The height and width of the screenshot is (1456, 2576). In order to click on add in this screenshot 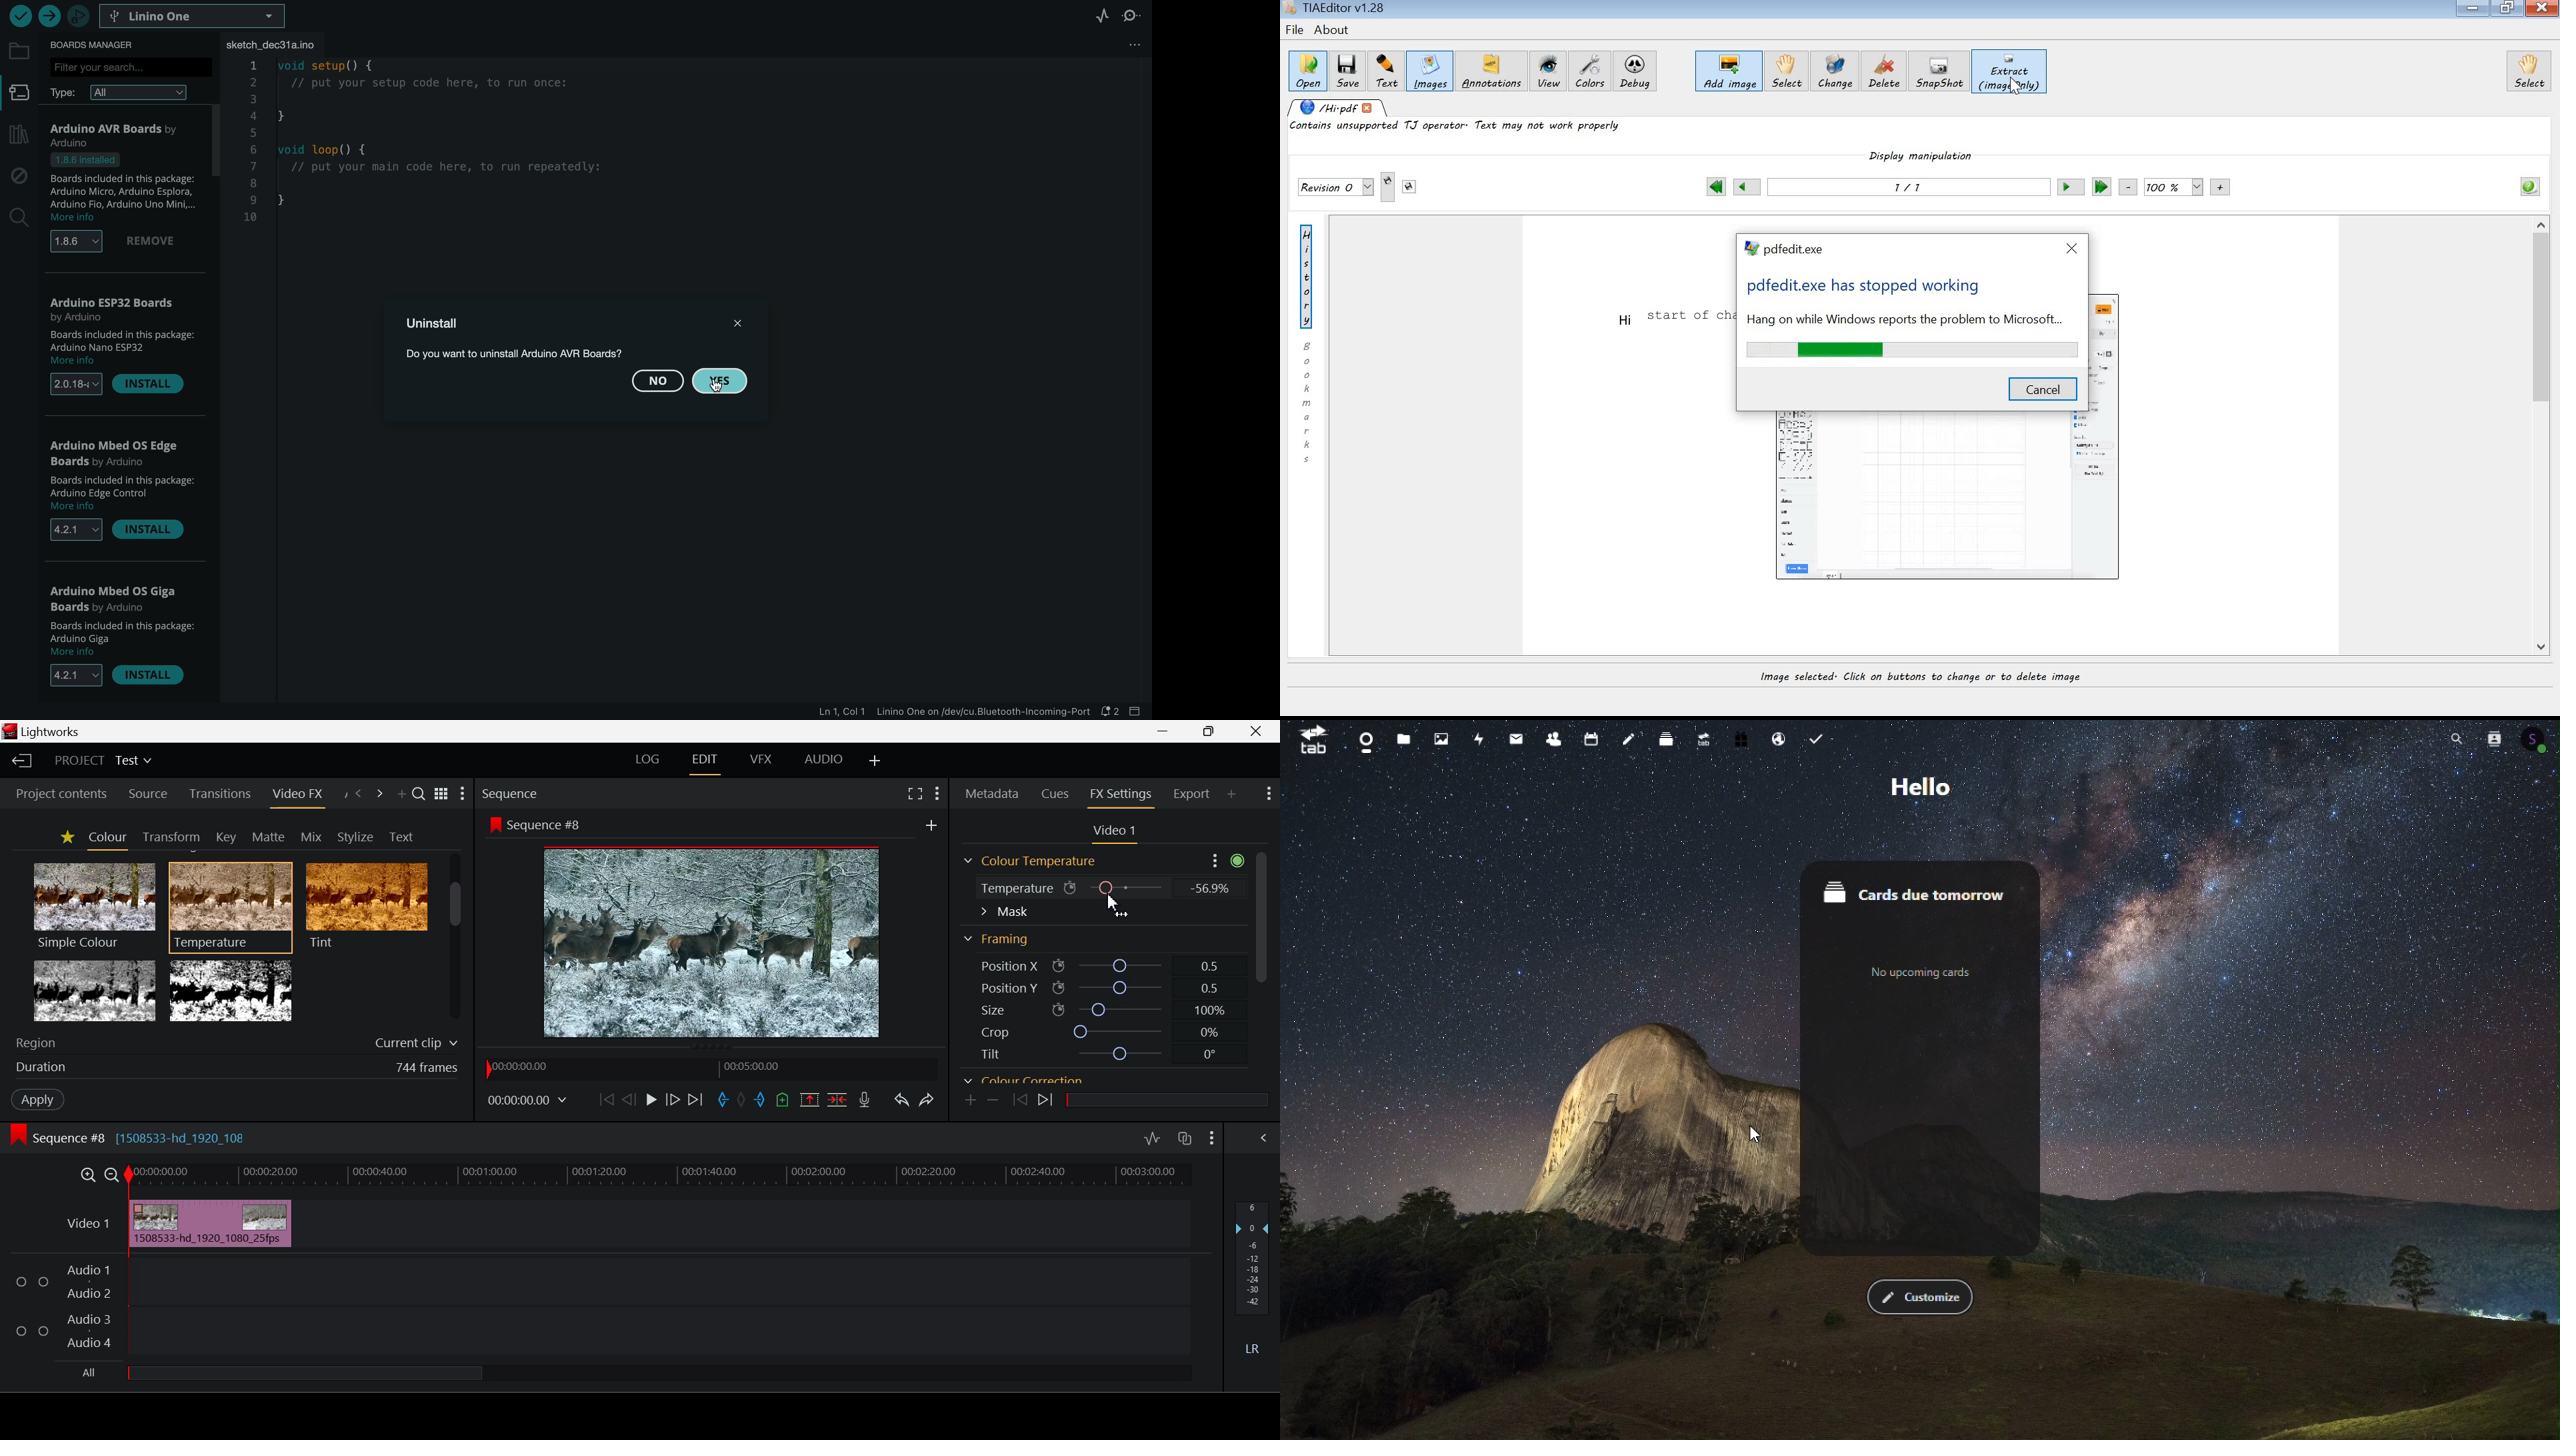, I will do `click(931, 825)`.